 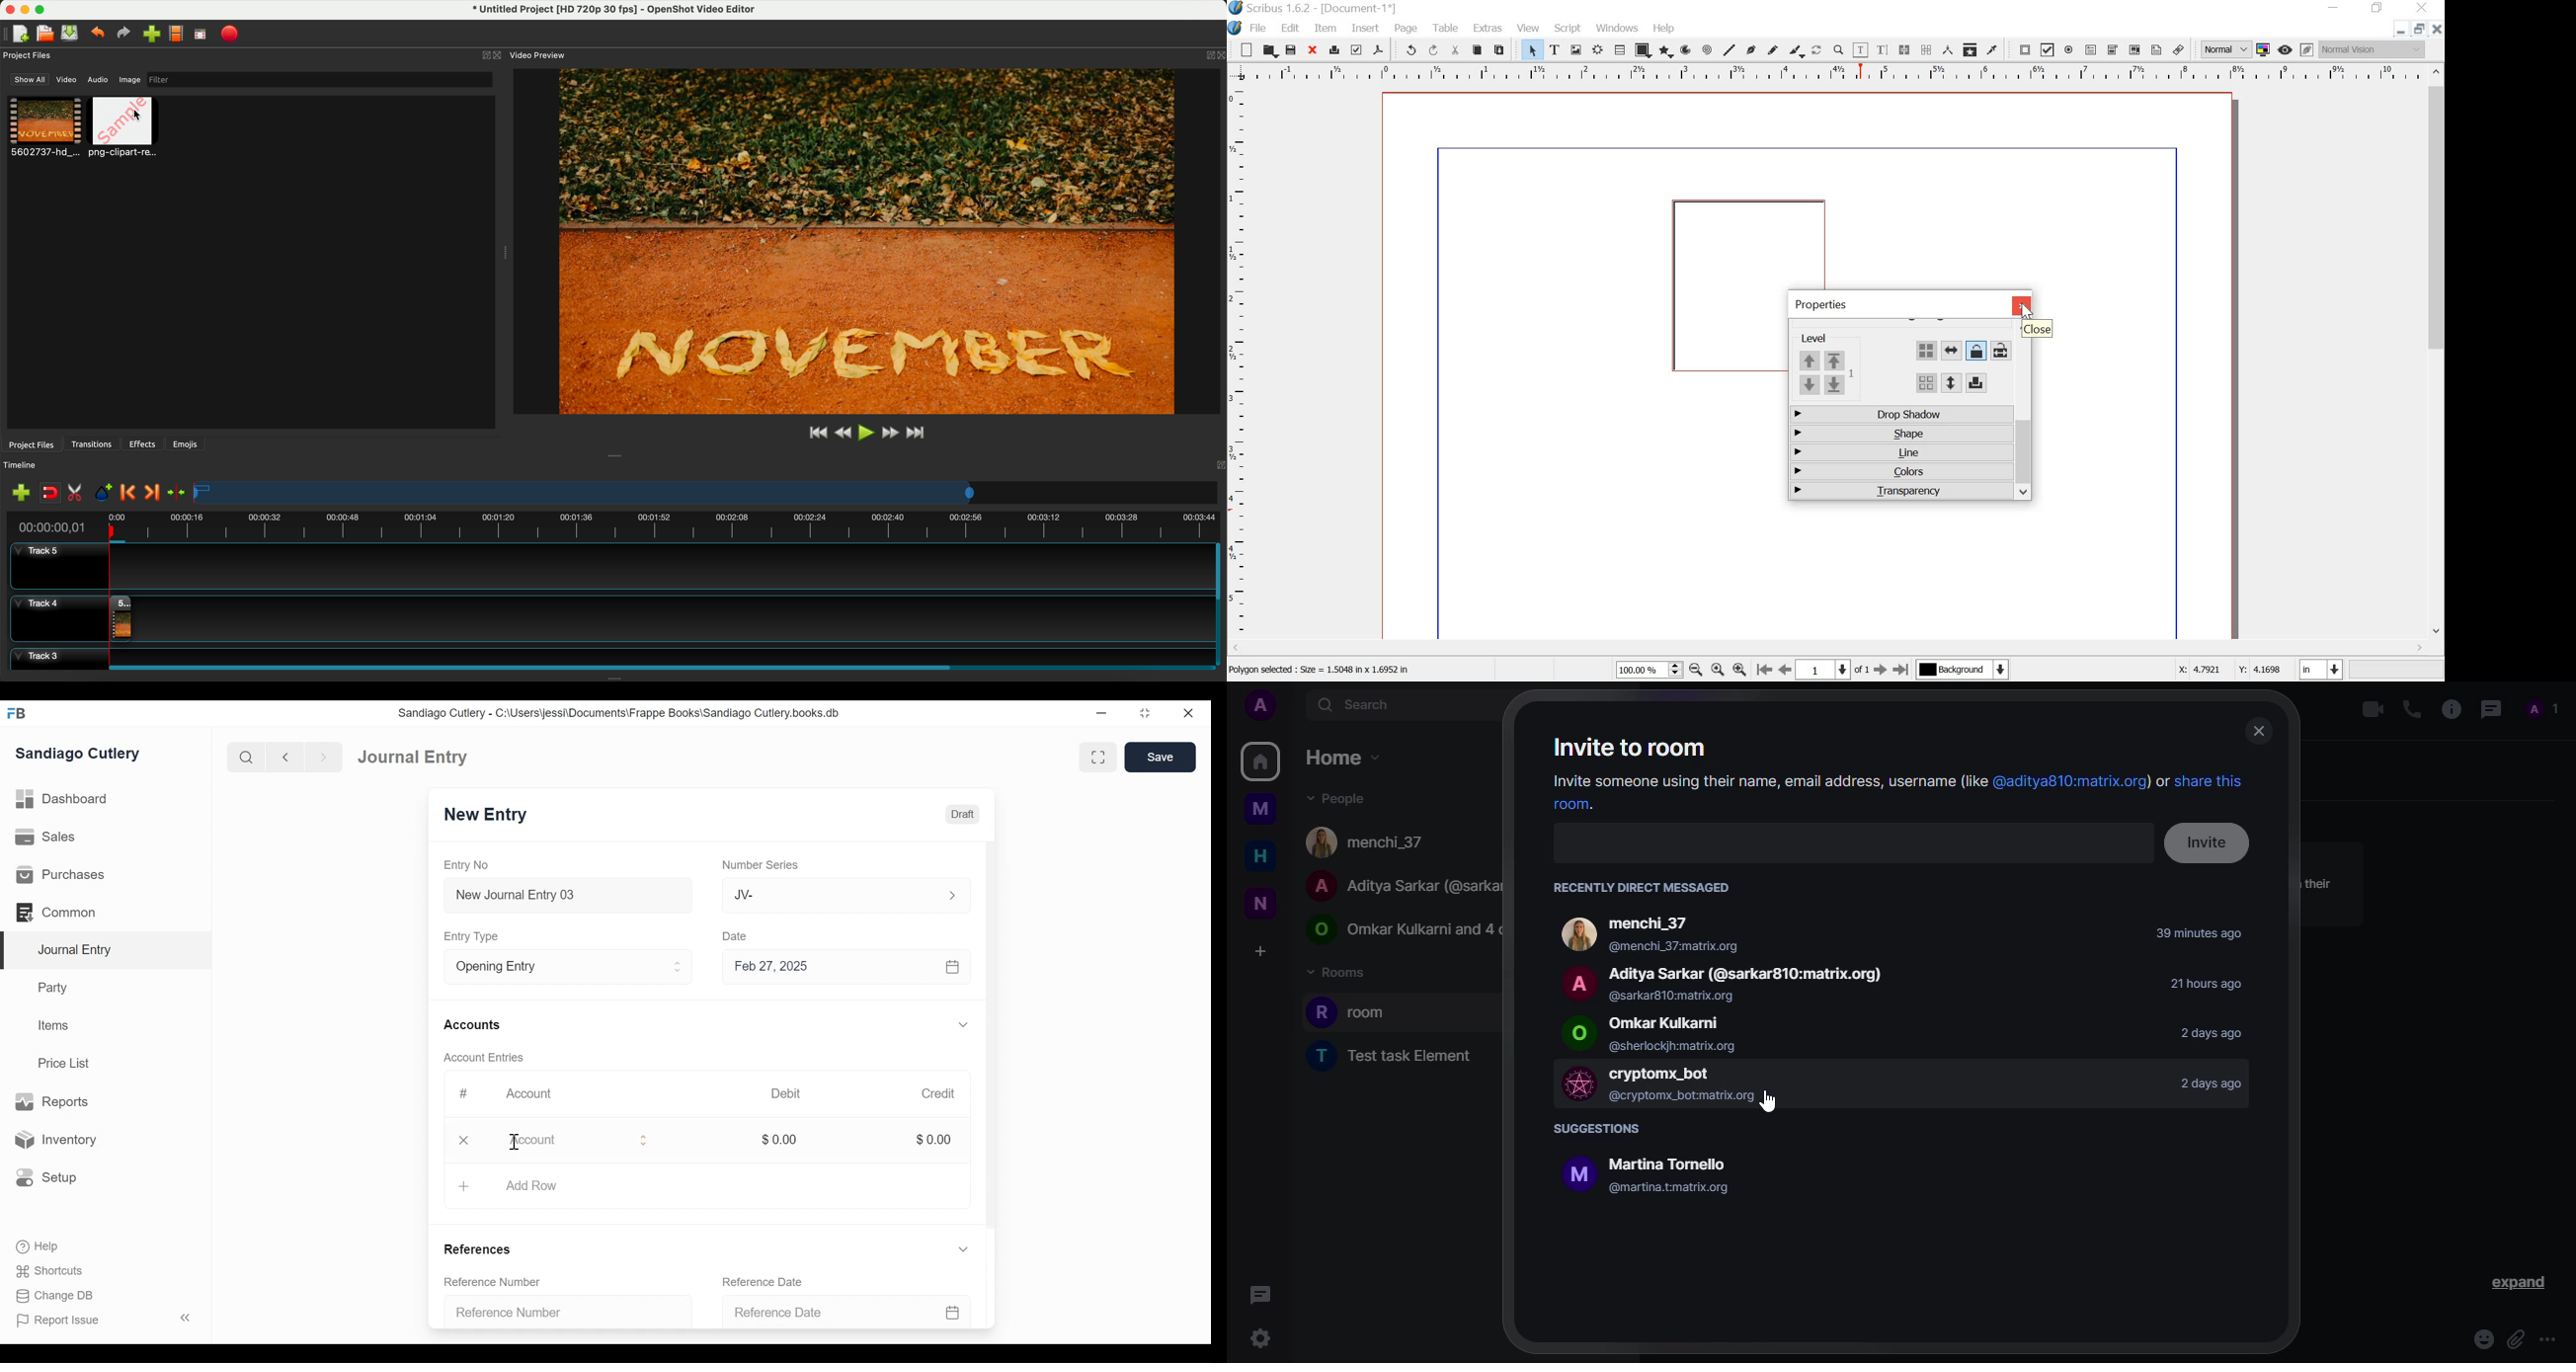 What do you see at coordinates (1952, 352) in the screenshot?
I see `flip horizontally` at bounding box center [1952, 352].